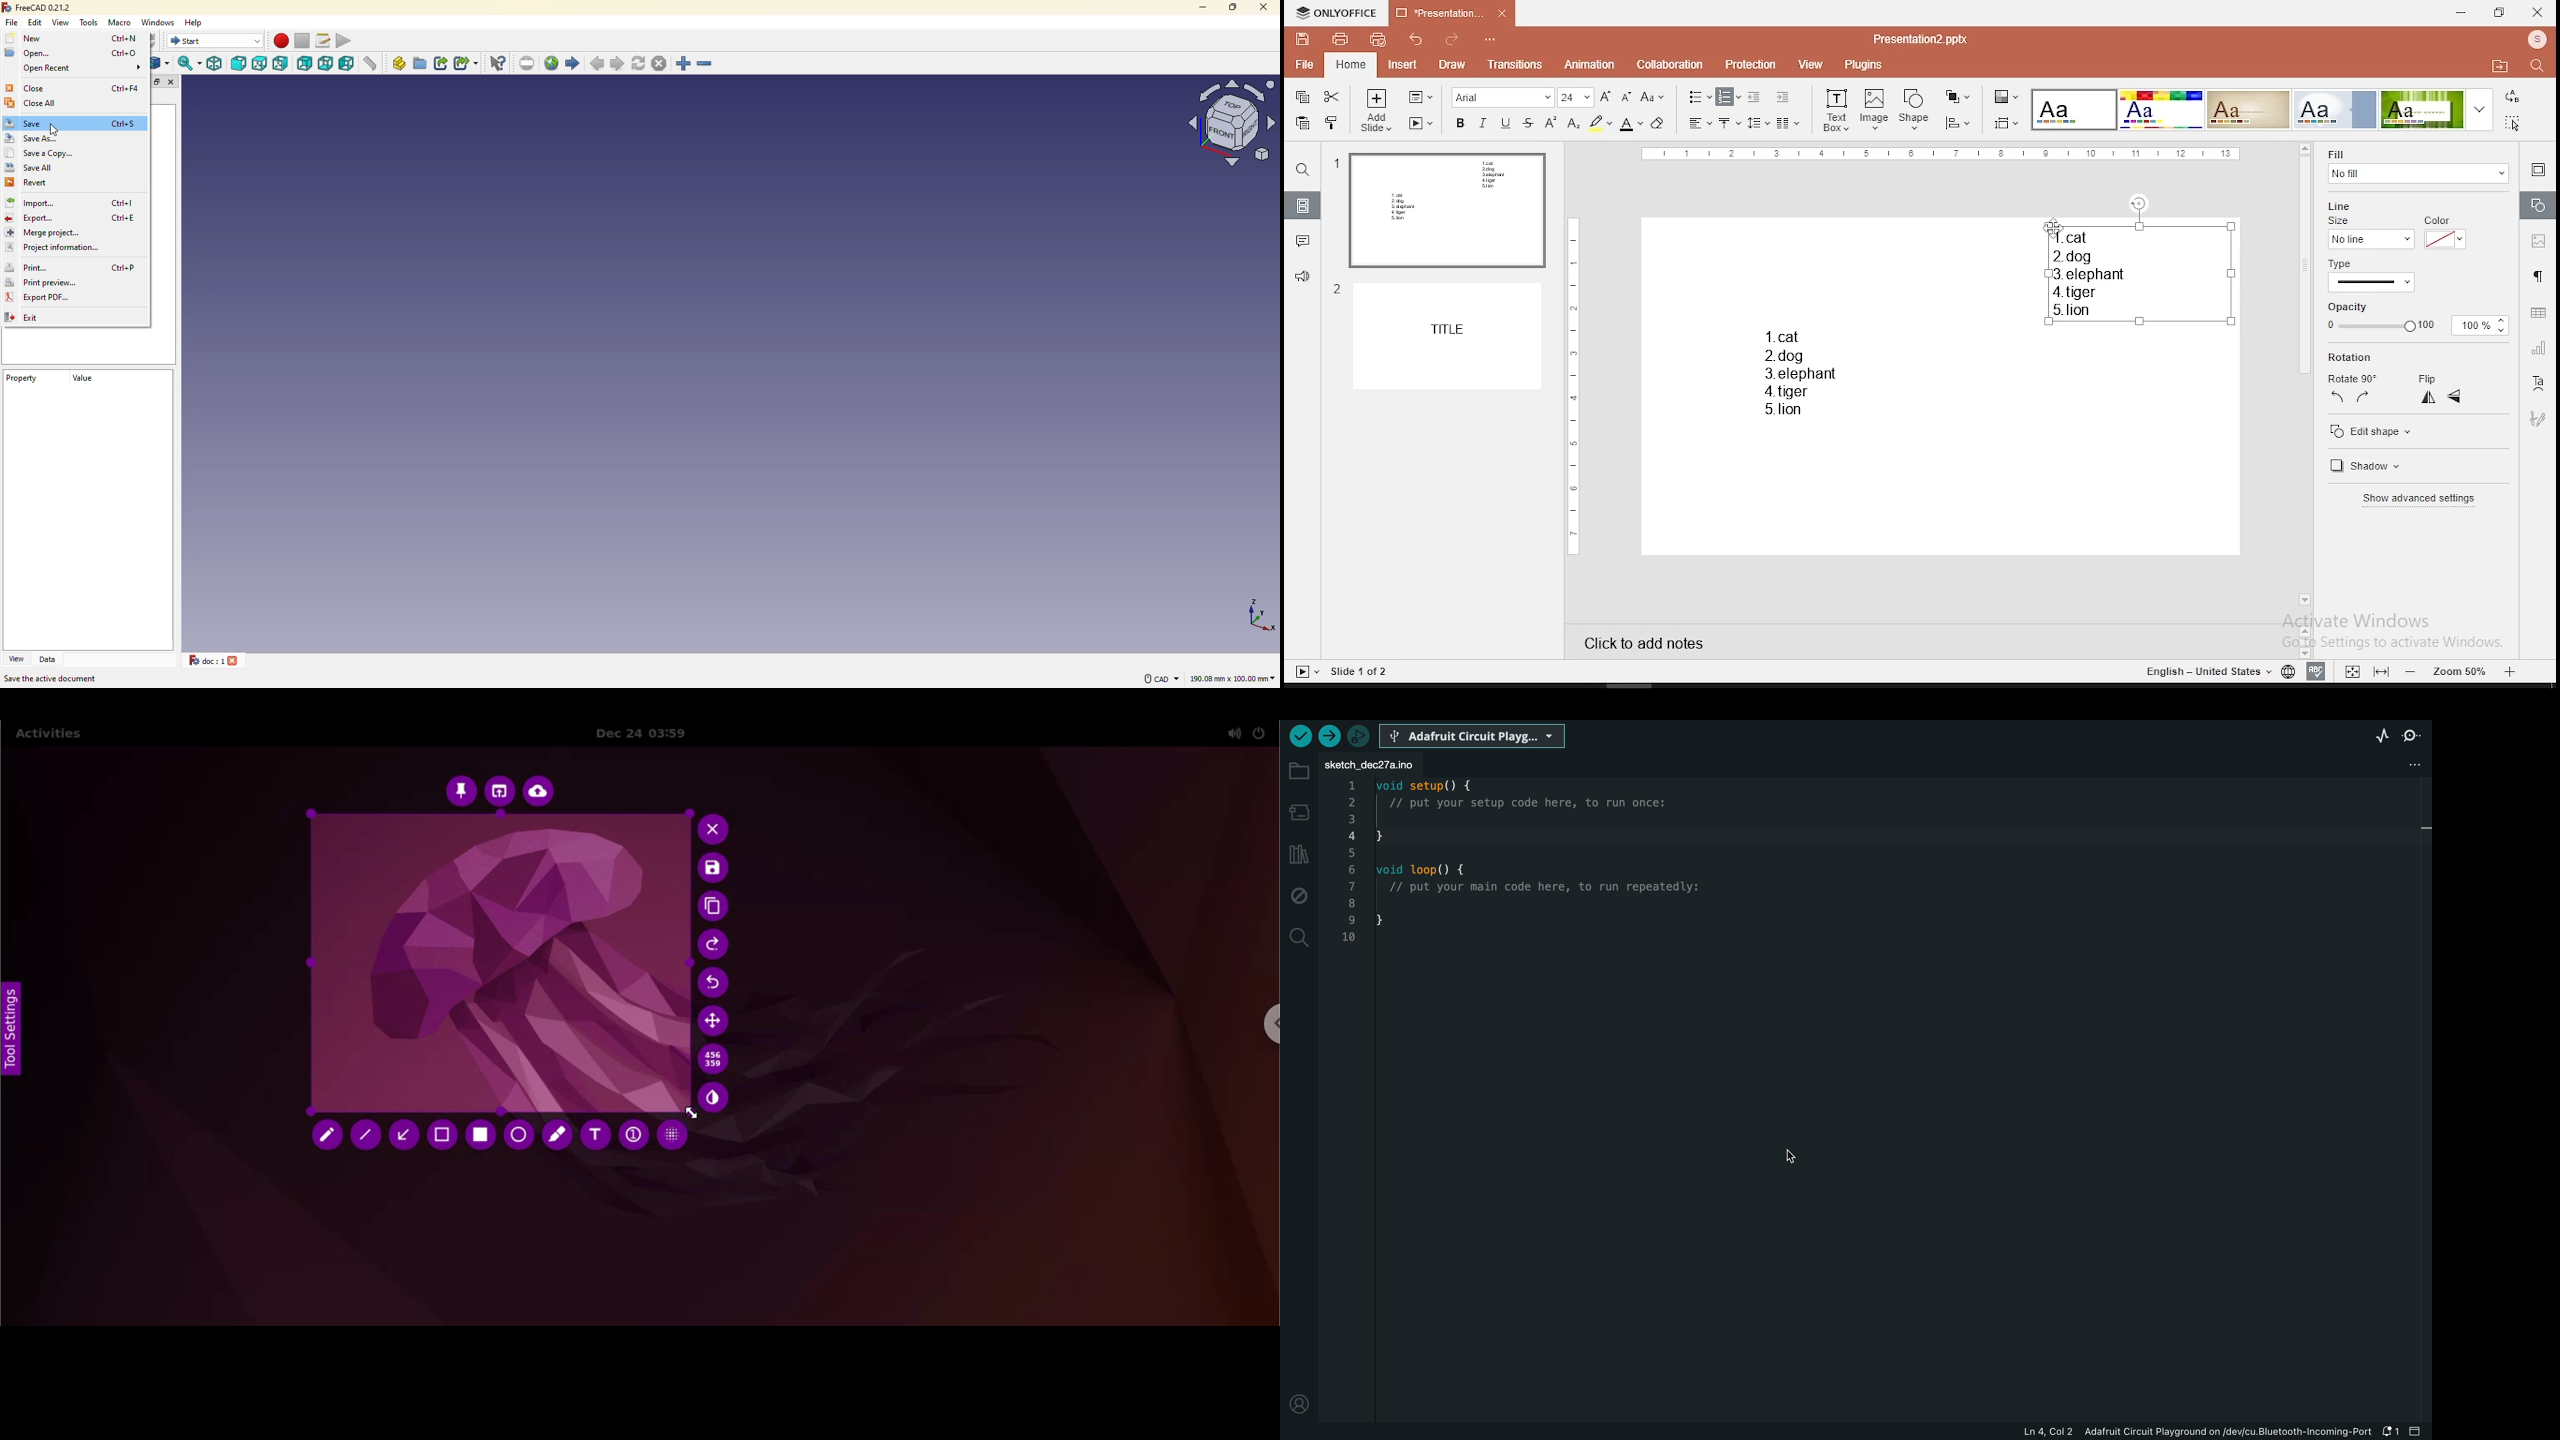  What do you see at coordinates (2369, 239) in the screenshot?
I see `line size` at bounding box center [2369, 239].